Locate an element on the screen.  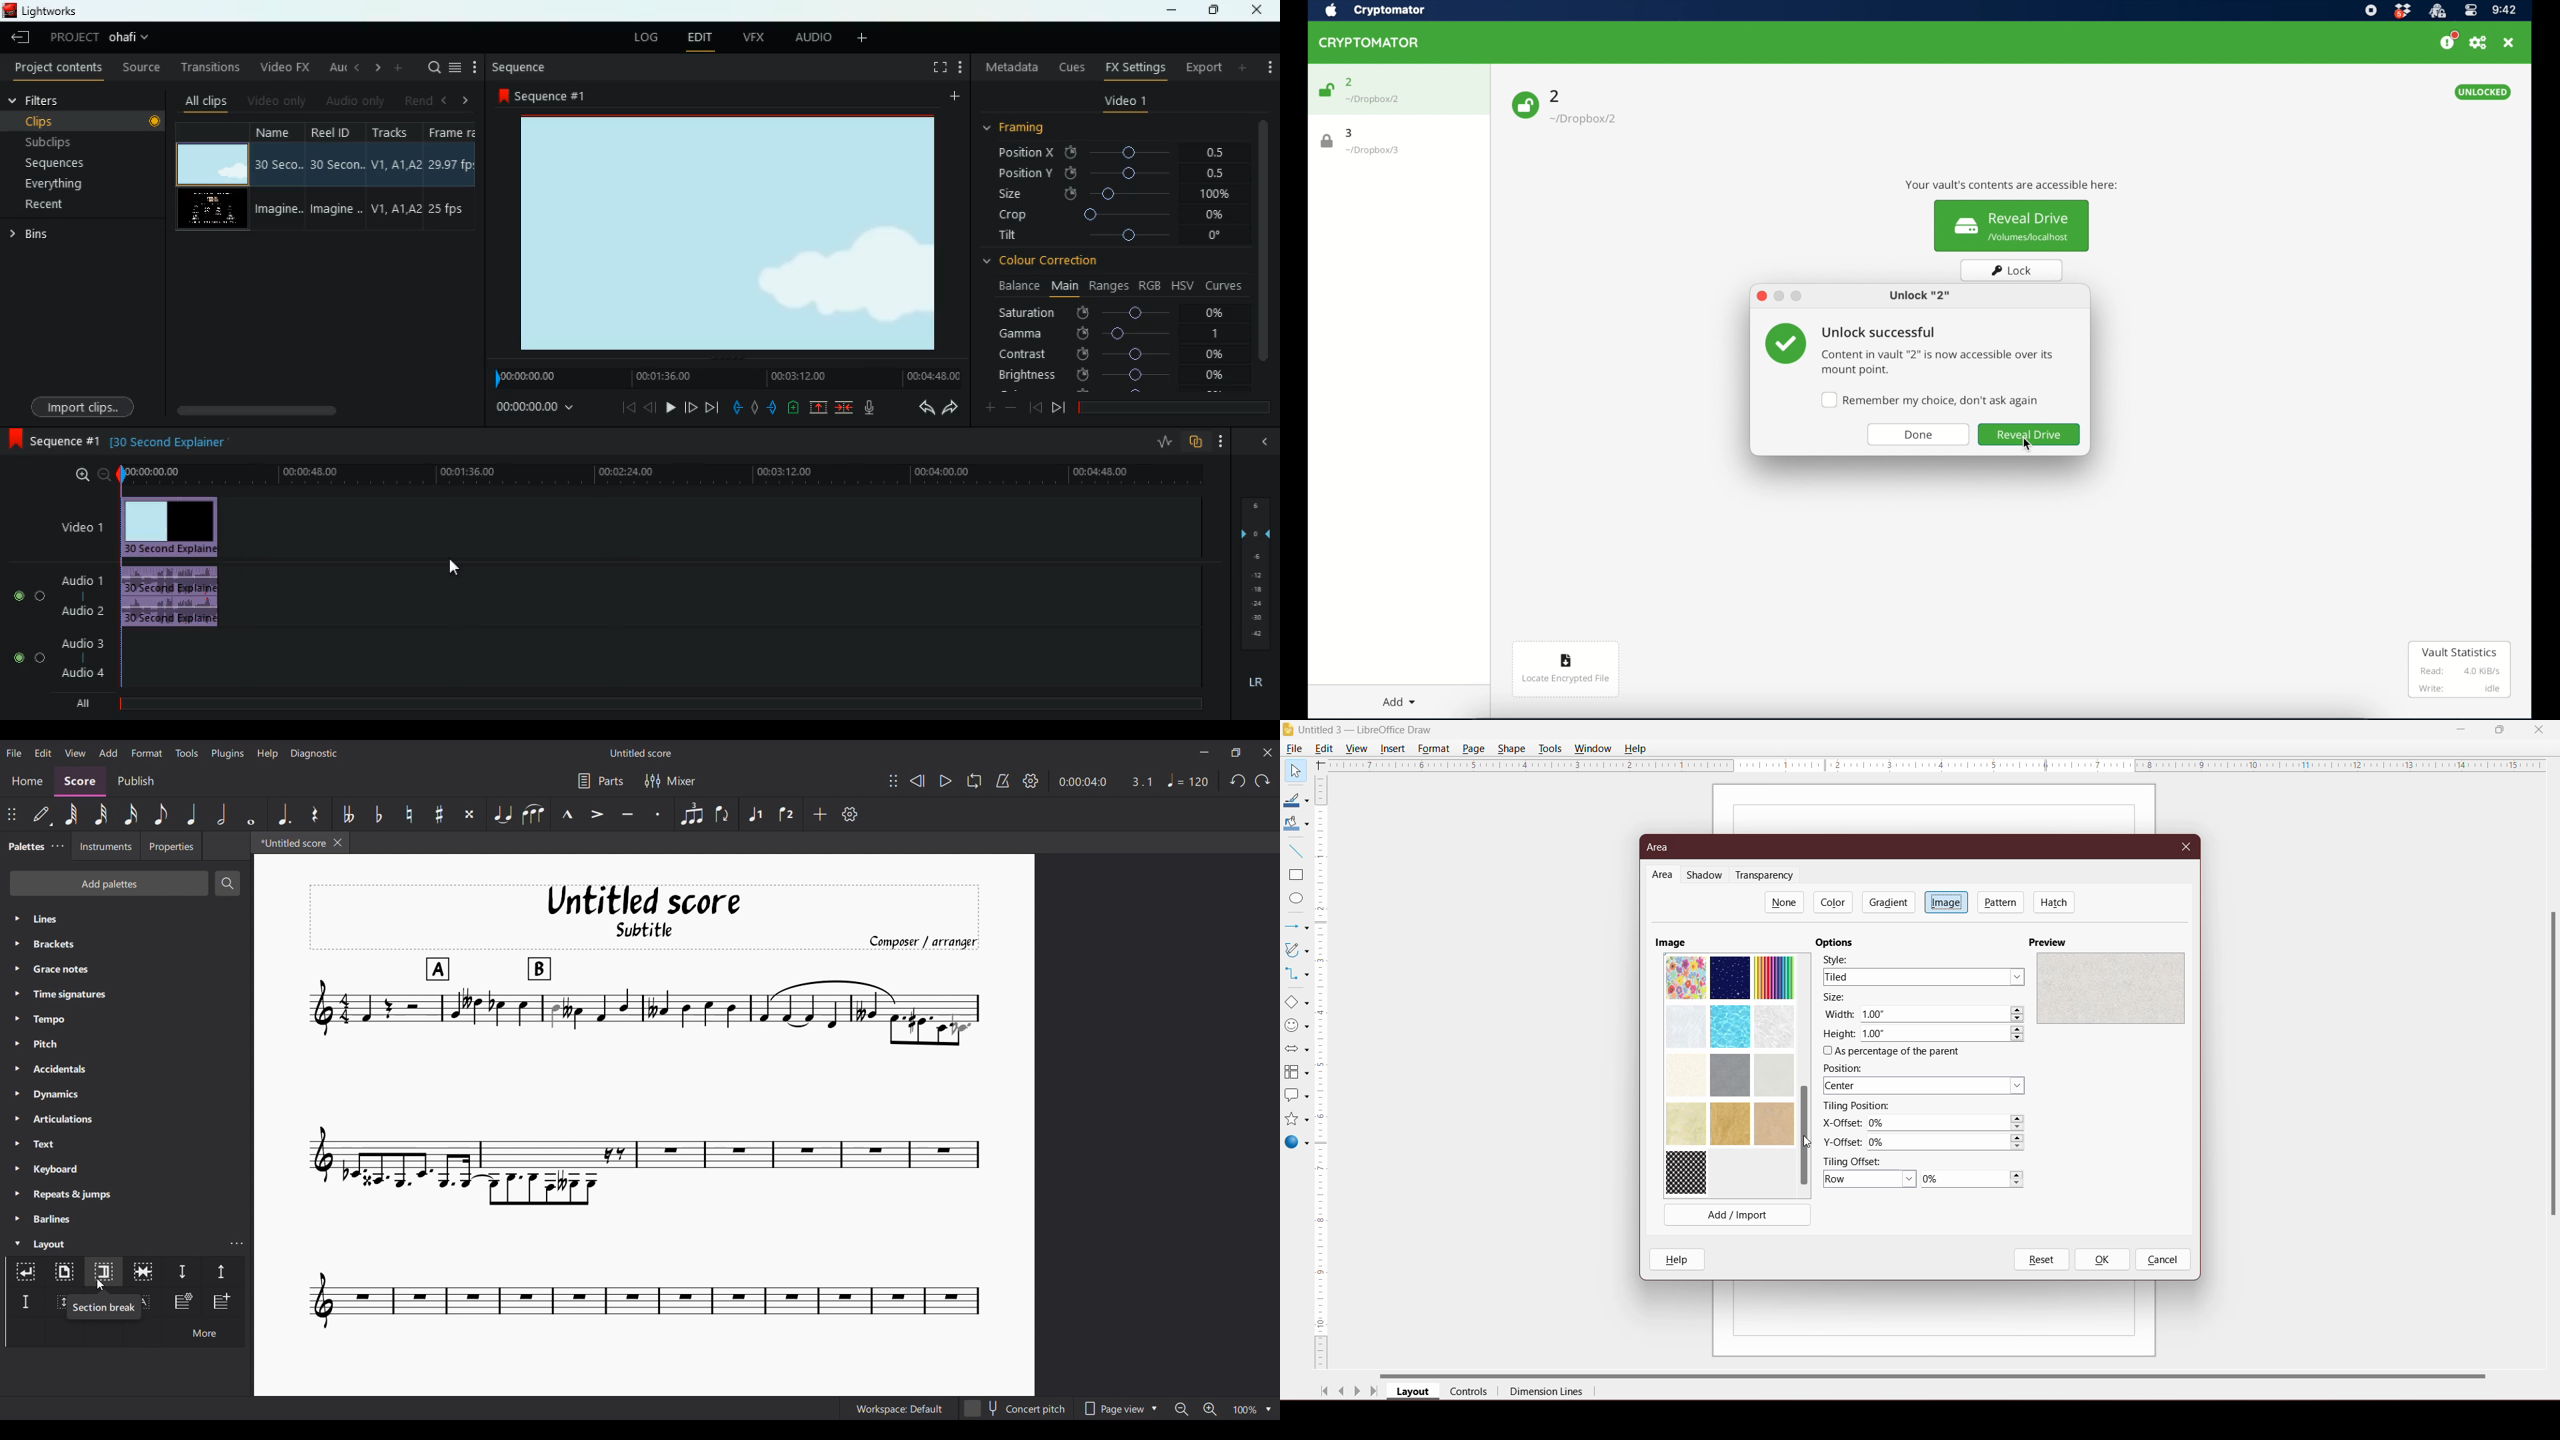
control  center is located at coordinates (2470, 11).